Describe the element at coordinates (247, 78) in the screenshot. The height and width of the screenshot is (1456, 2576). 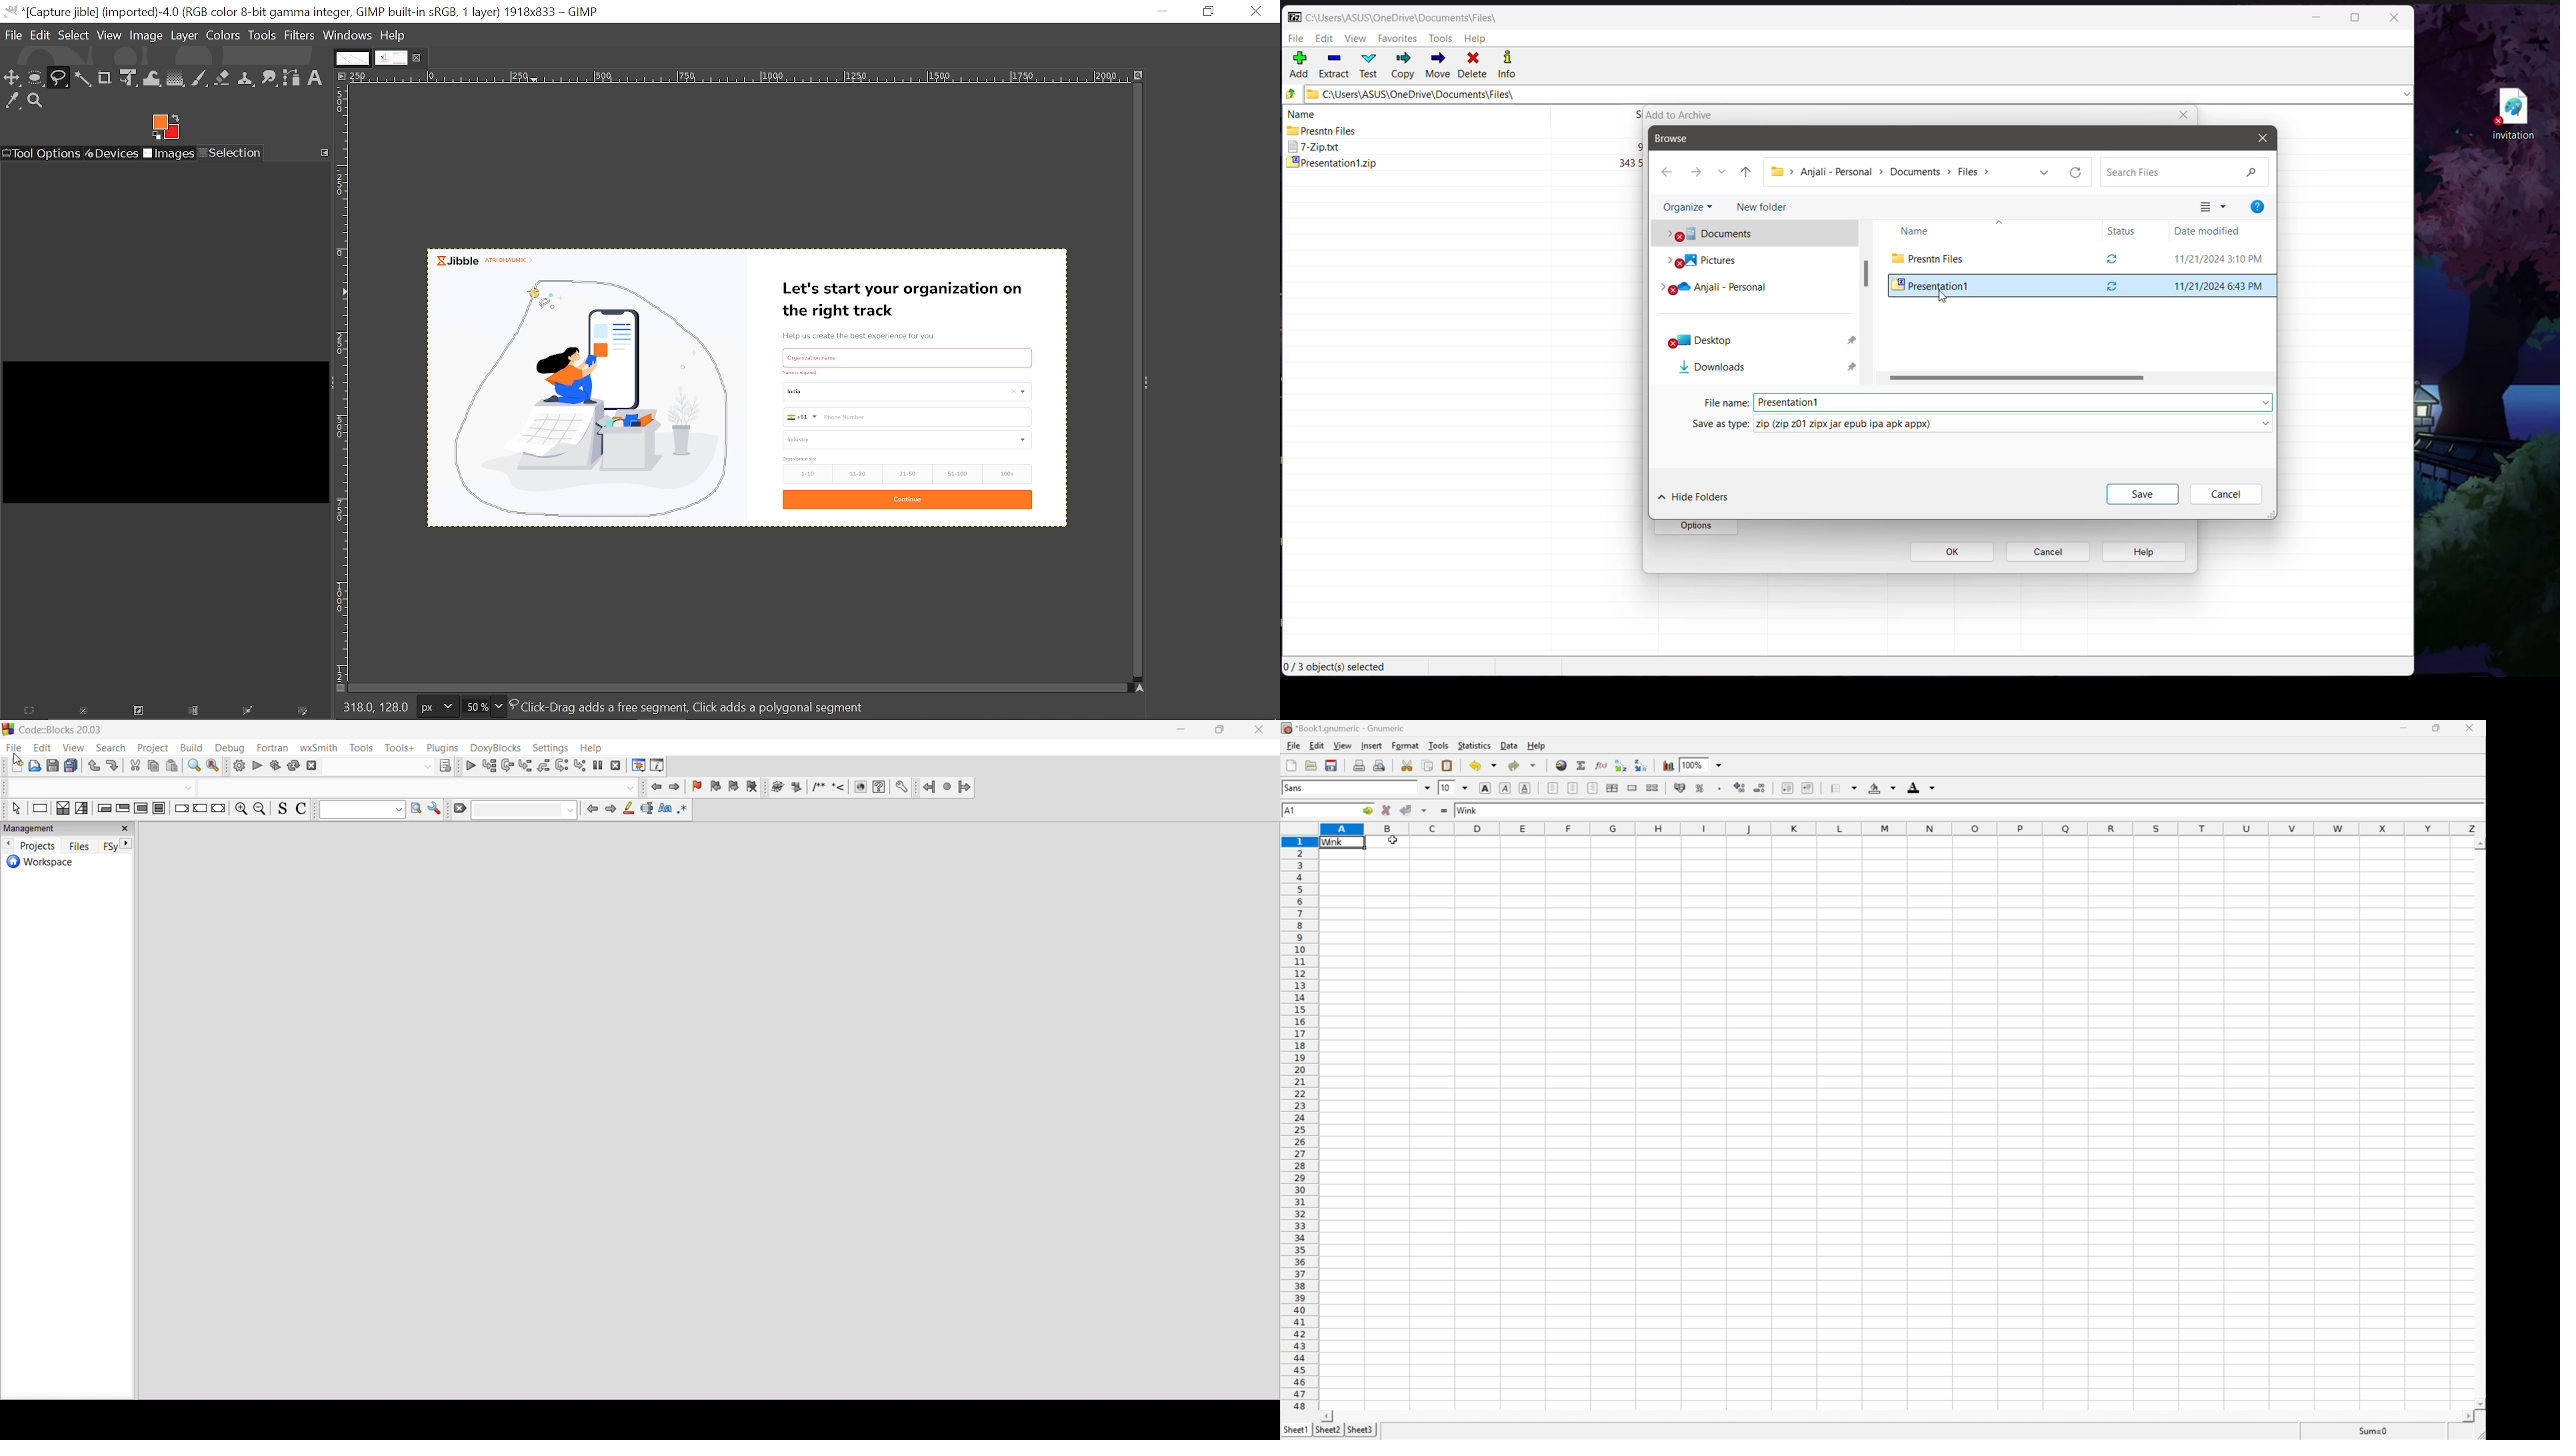
I see `Clone tool` at that location.